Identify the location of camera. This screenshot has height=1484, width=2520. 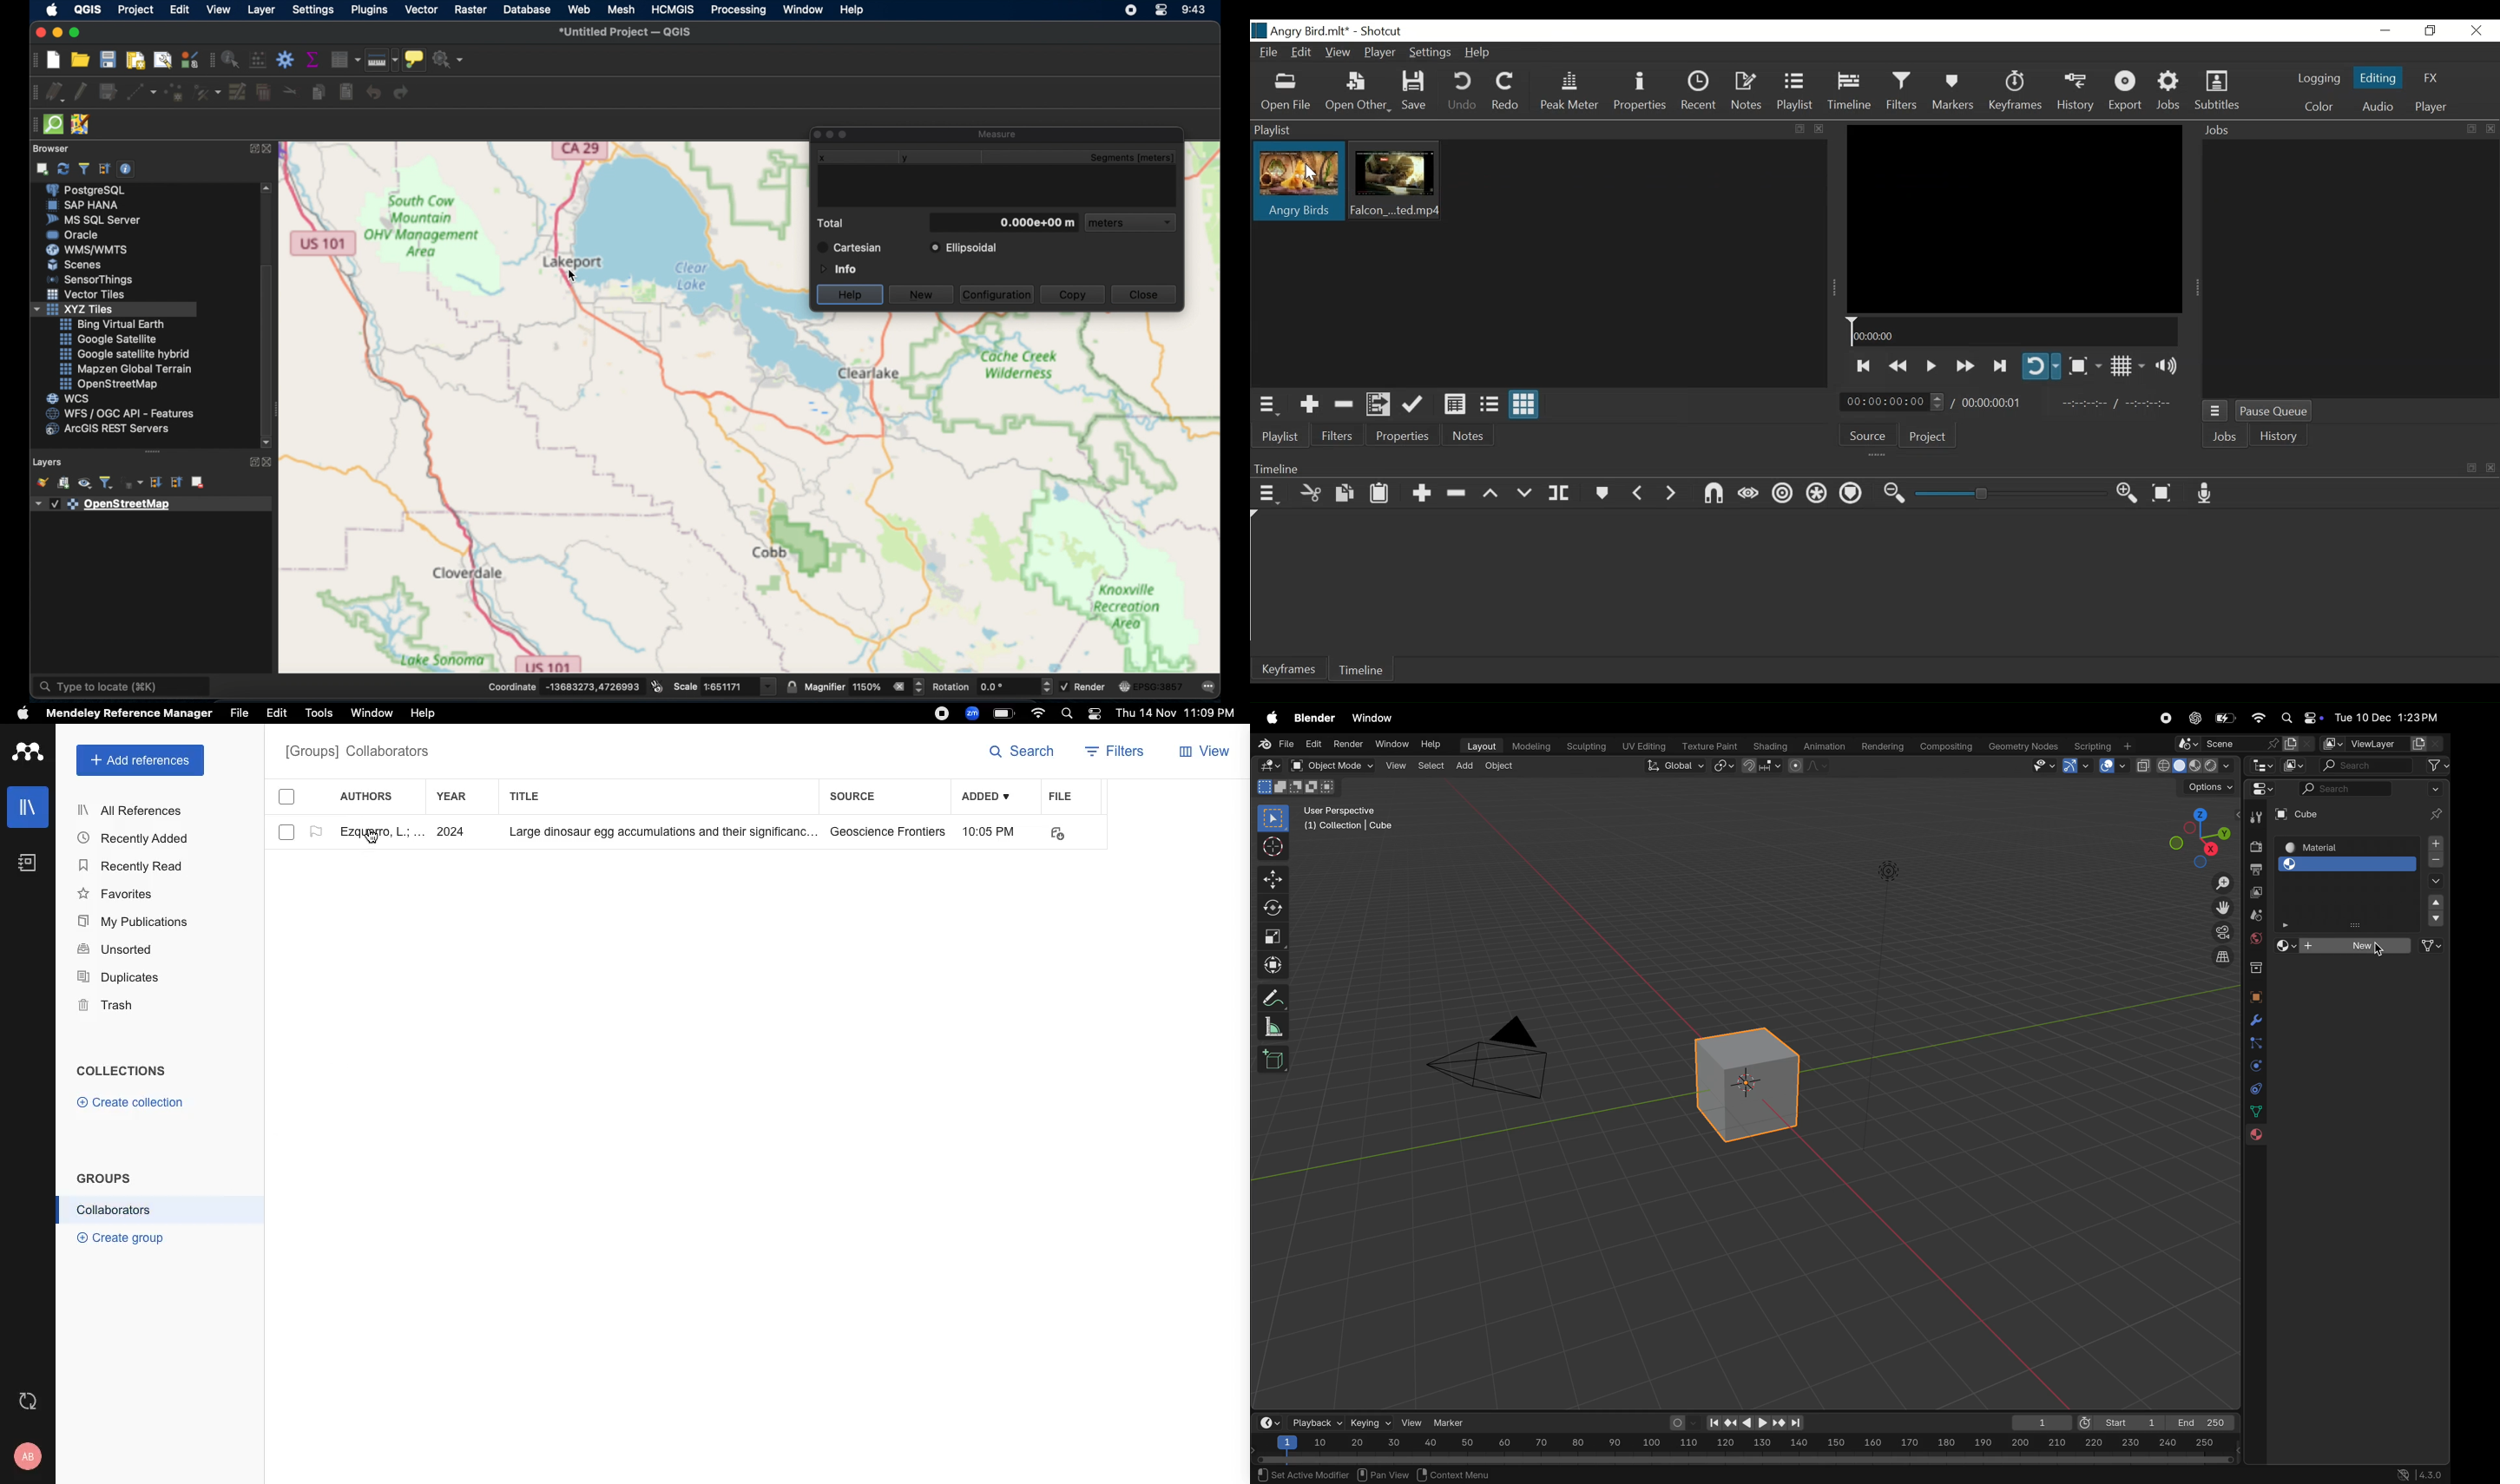
(2221, 932).